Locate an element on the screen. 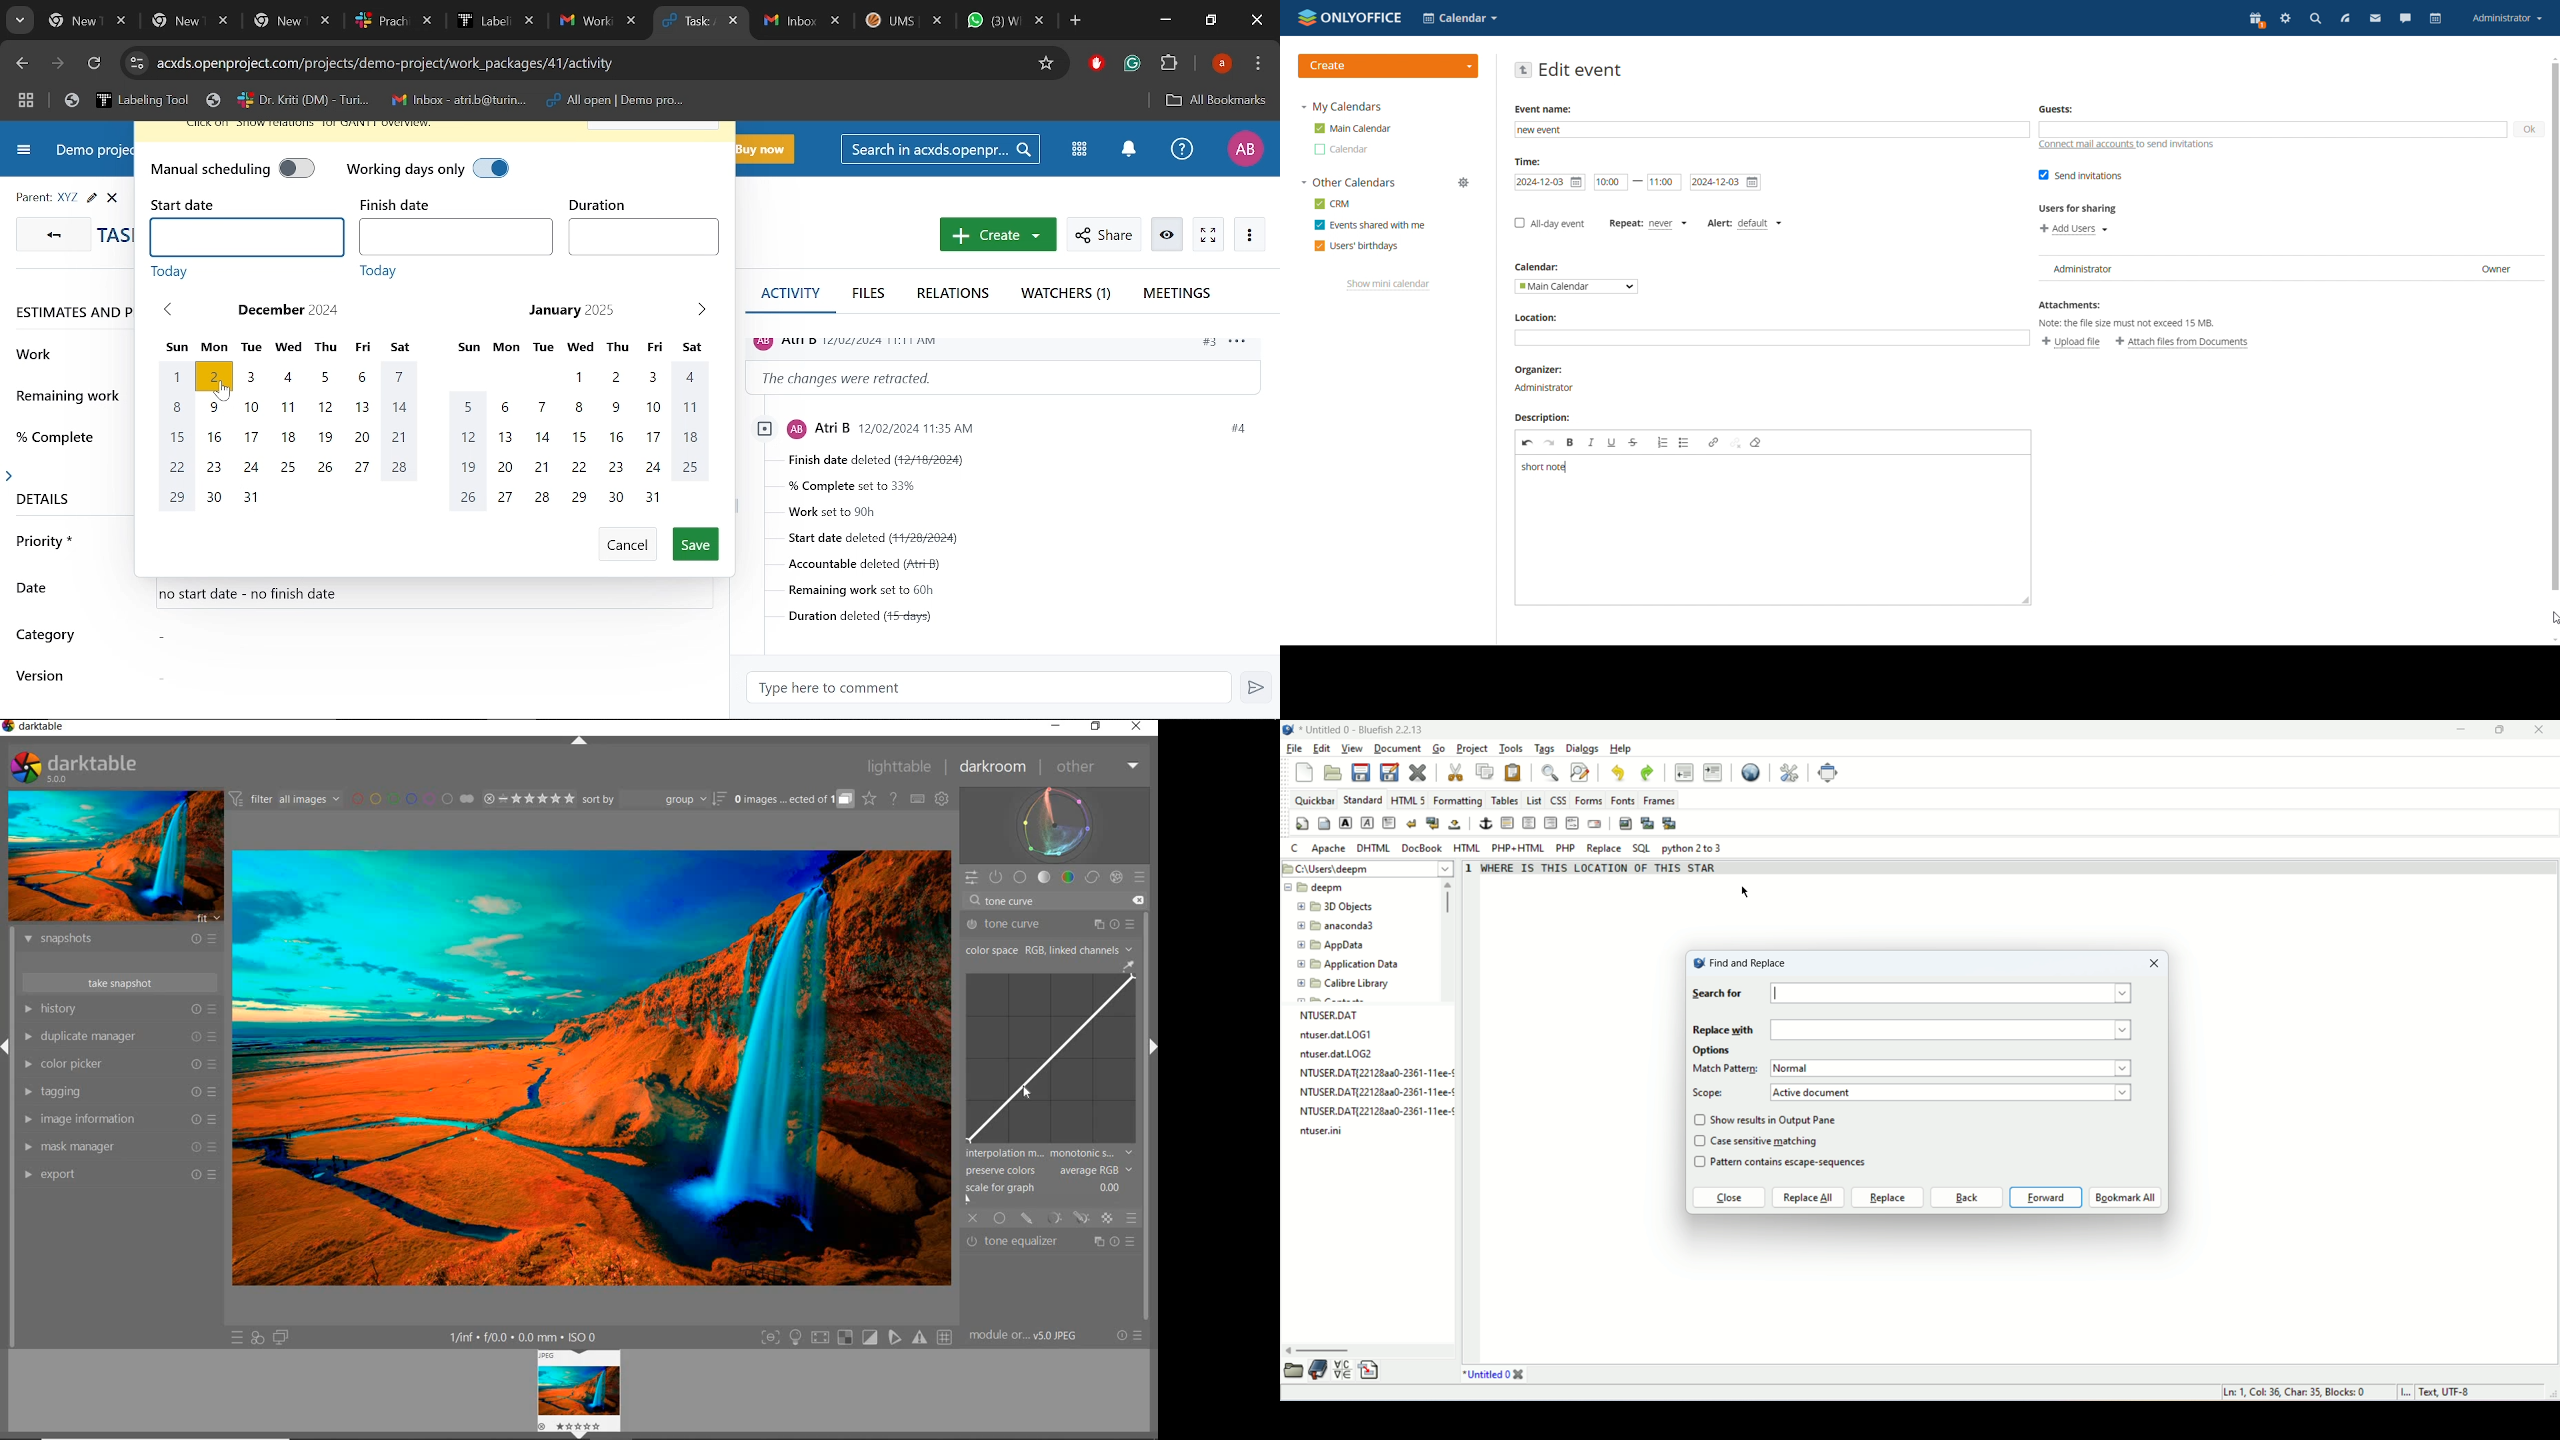 This screenshot has width=2576, height=1456. replace is located at coordinates (1603, 849).